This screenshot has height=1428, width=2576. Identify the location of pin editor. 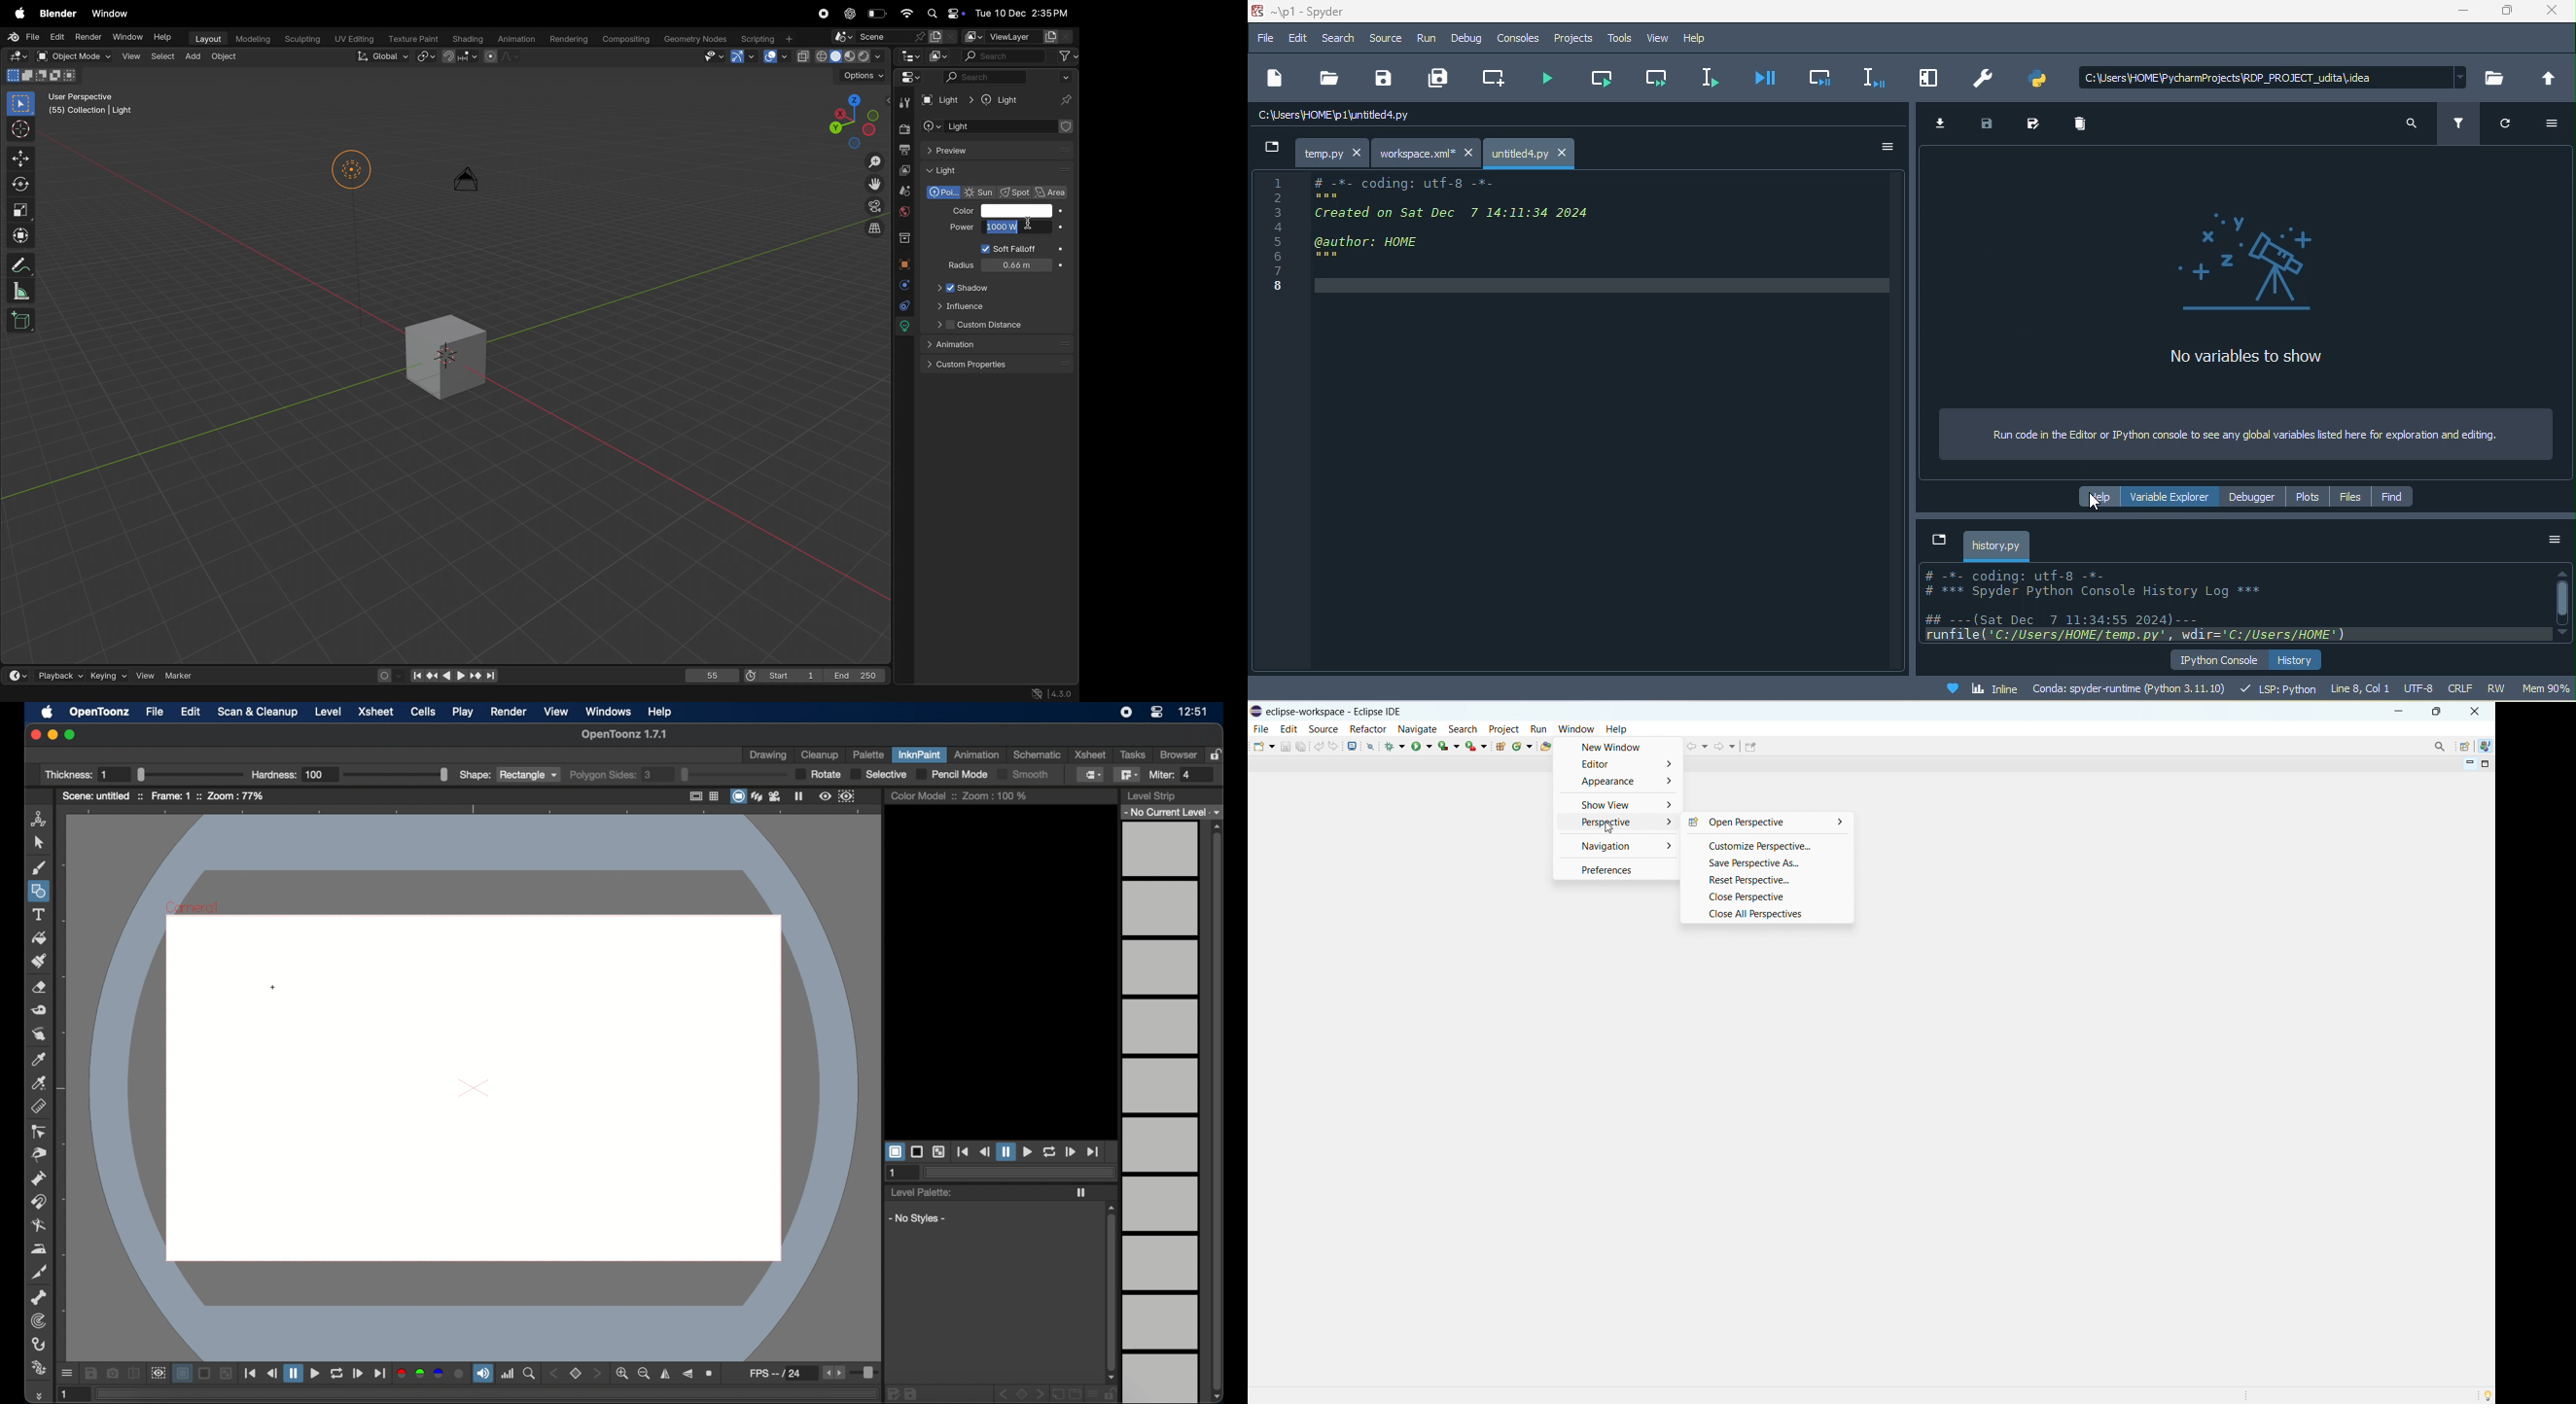
(1751, 747).